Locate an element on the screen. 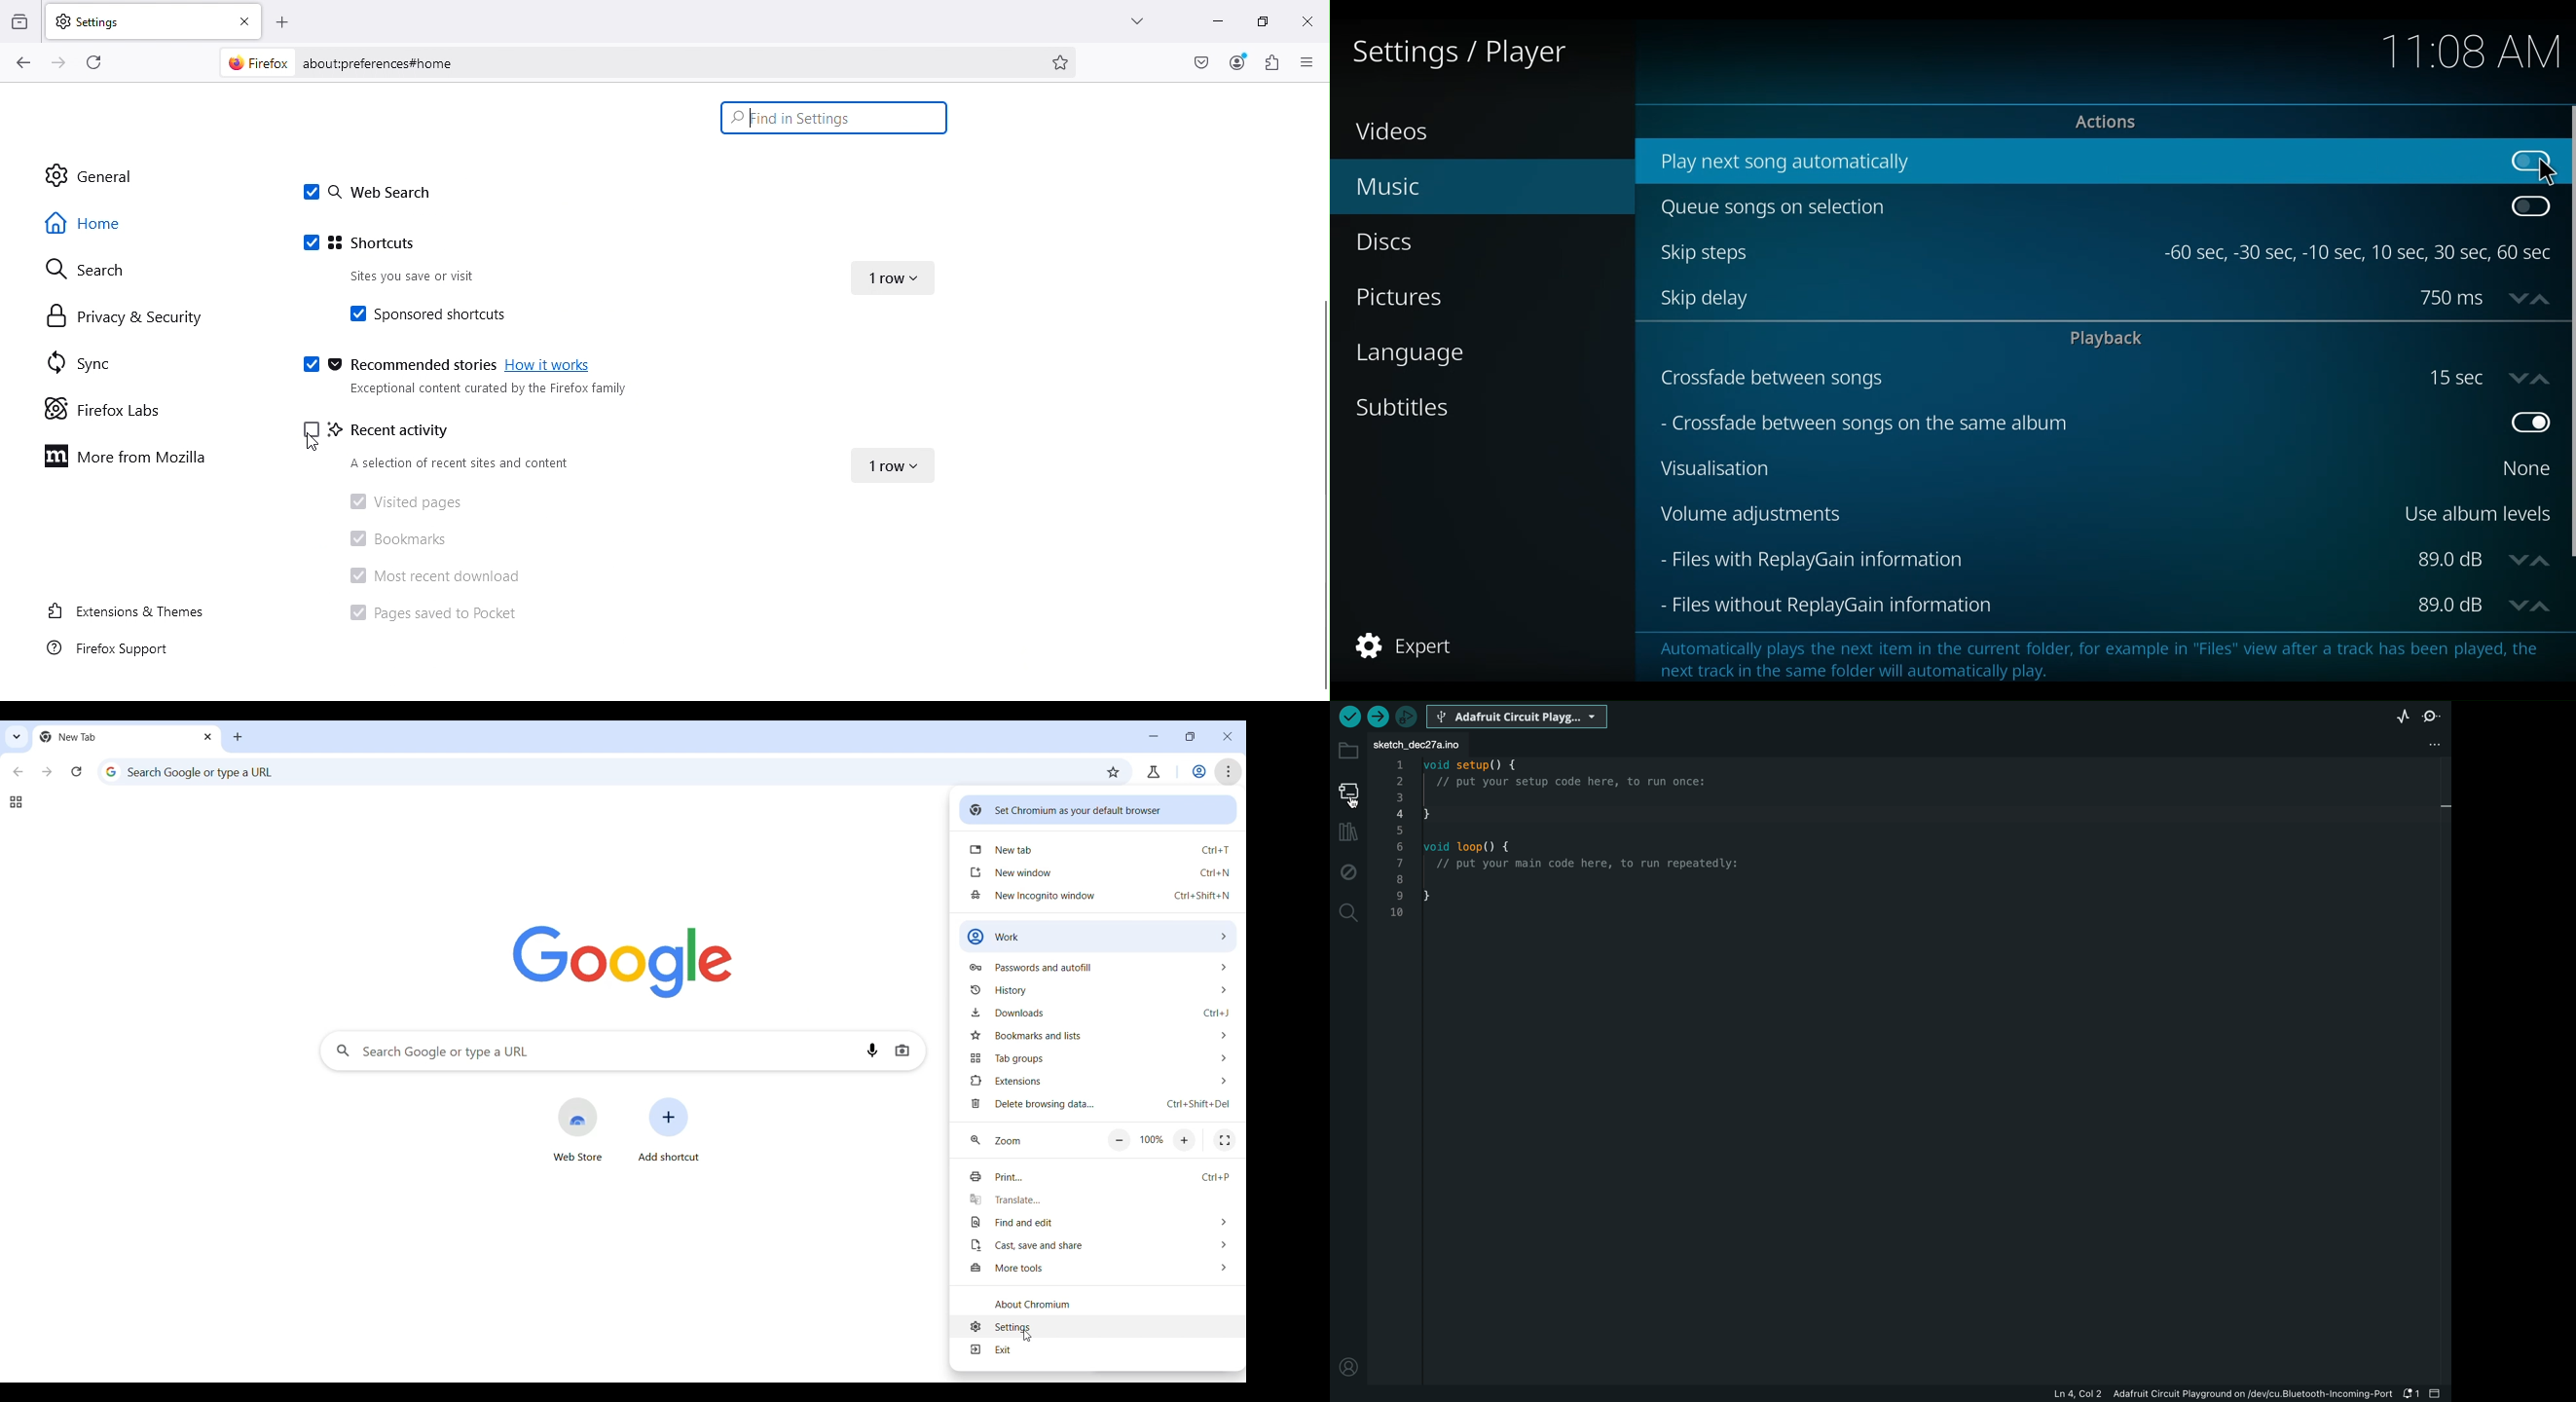  account/user profile is located at coordinates (1153, 772).